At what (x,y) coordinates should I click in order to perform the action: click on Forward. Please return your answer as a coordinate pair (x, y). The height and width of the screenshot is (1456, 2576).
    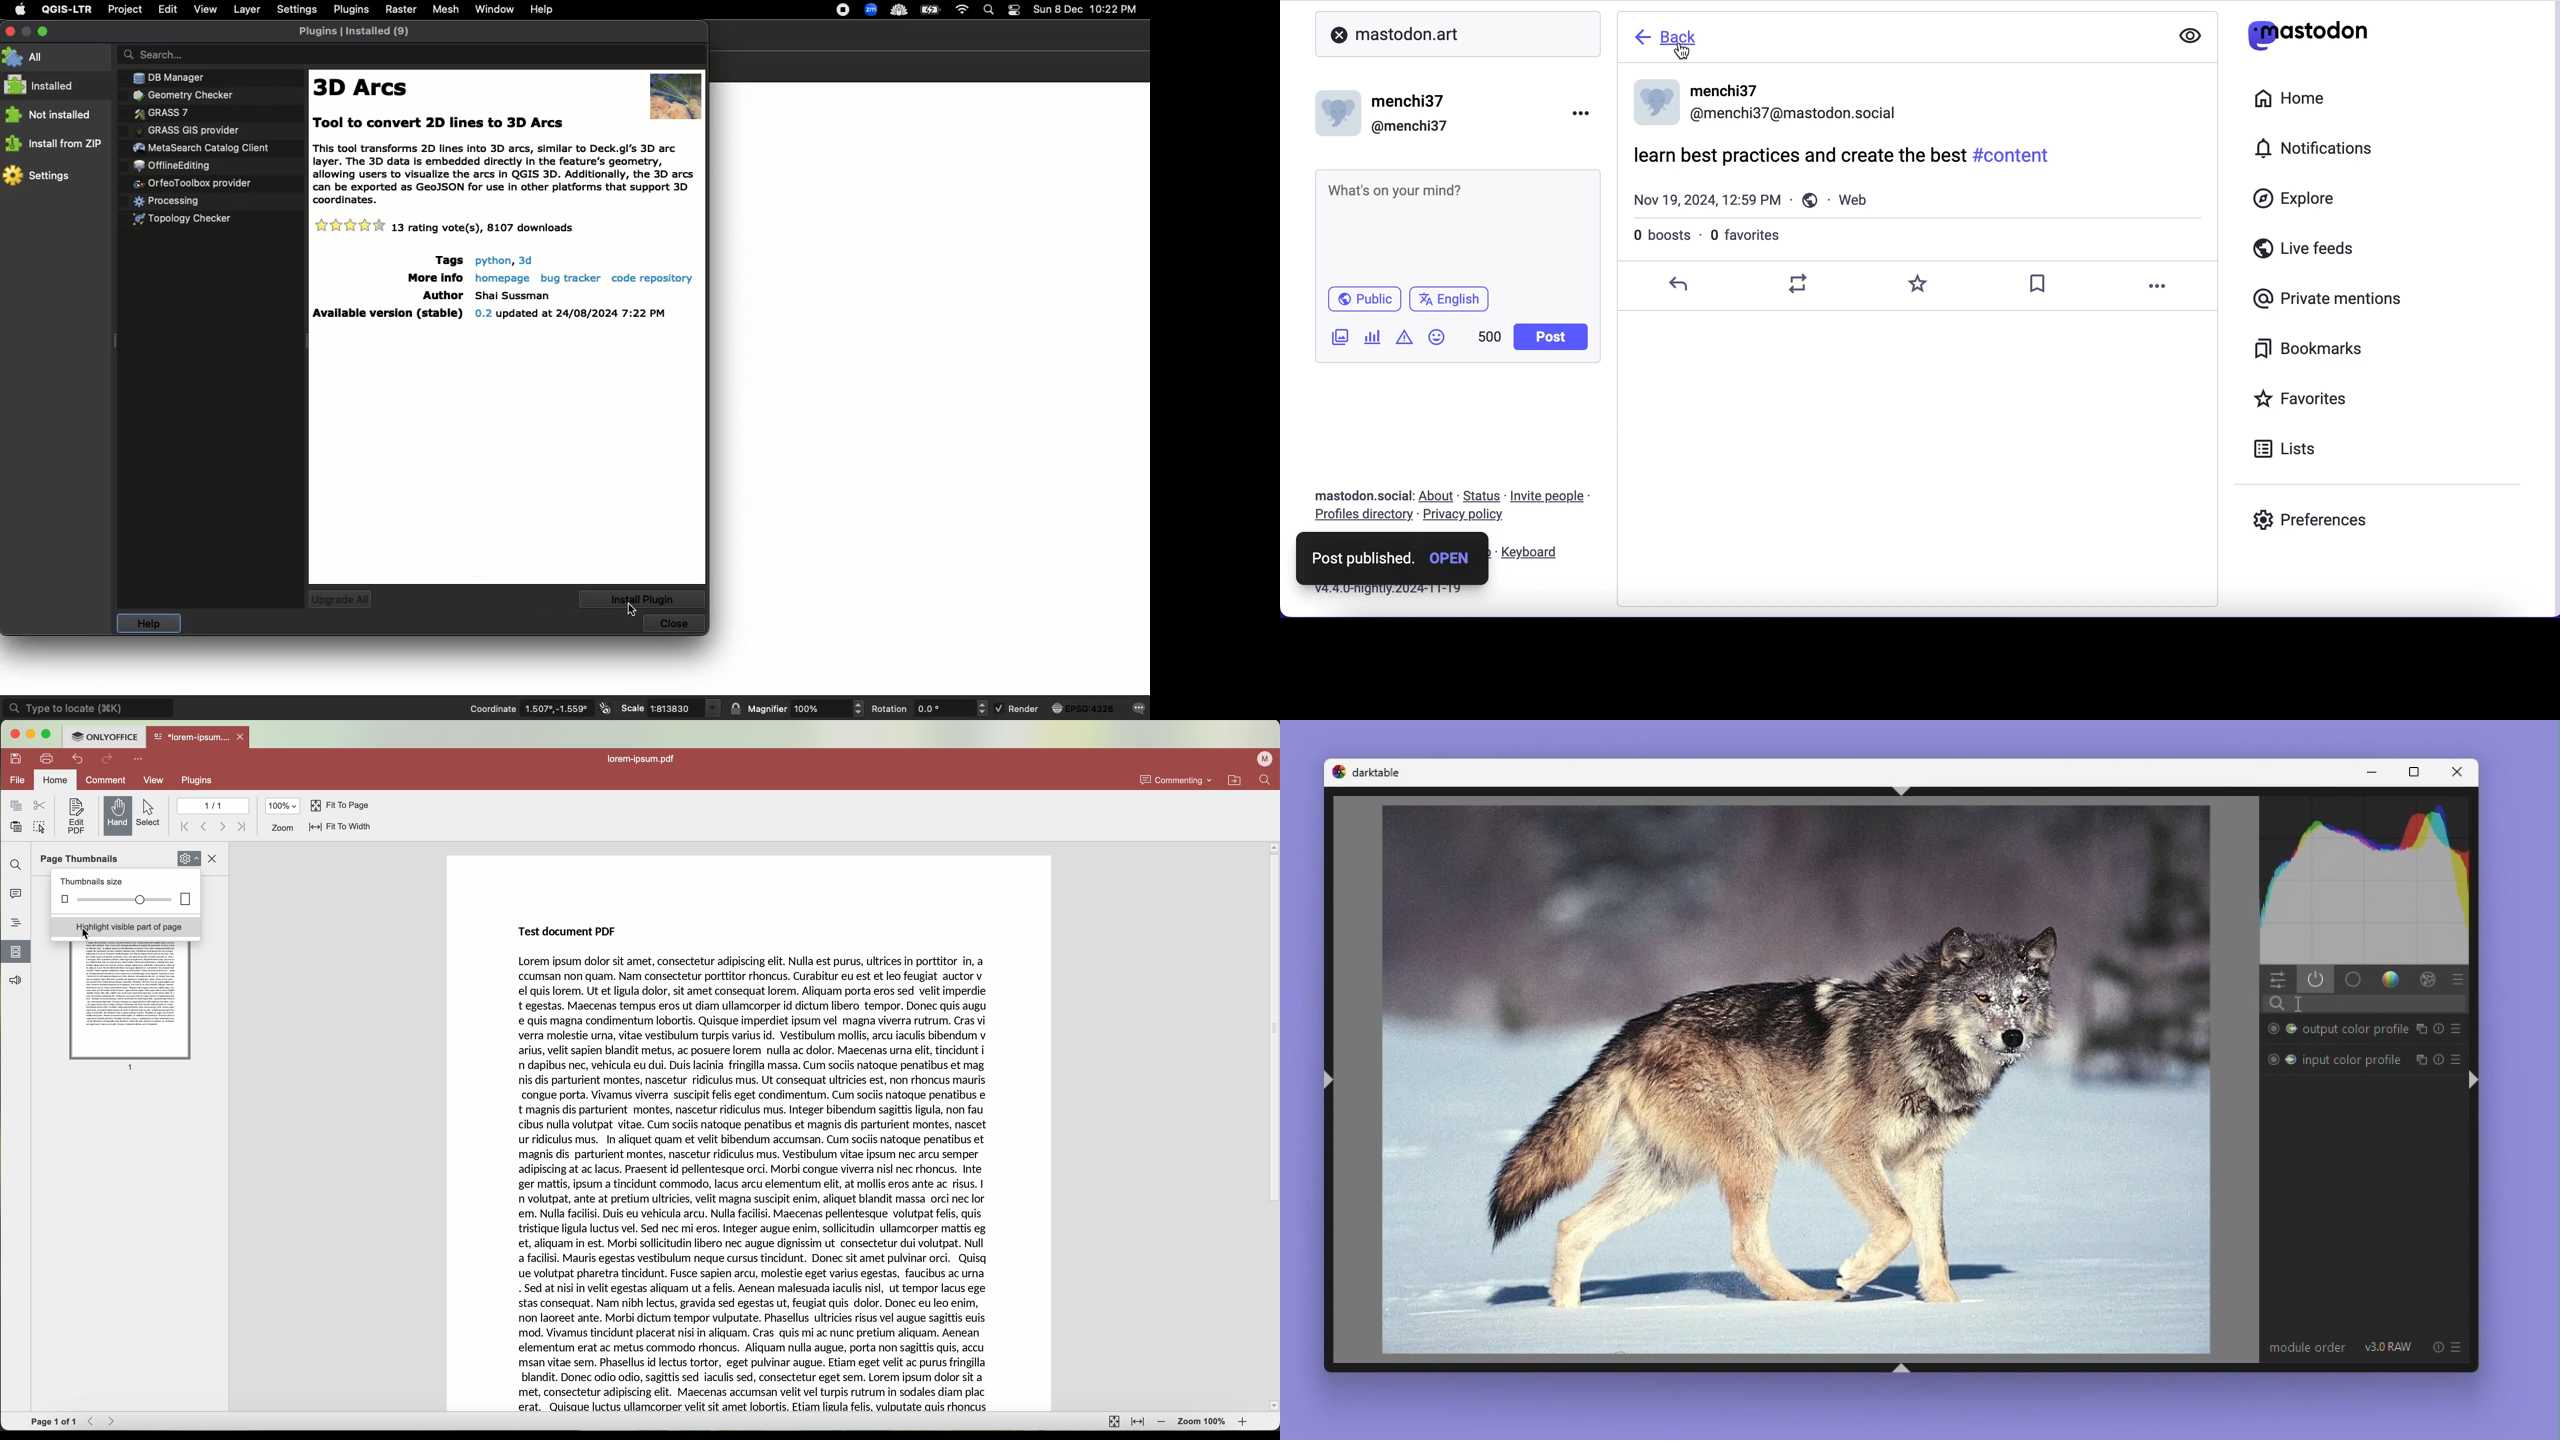
    Looking at the image, I should click on (112, 1421).